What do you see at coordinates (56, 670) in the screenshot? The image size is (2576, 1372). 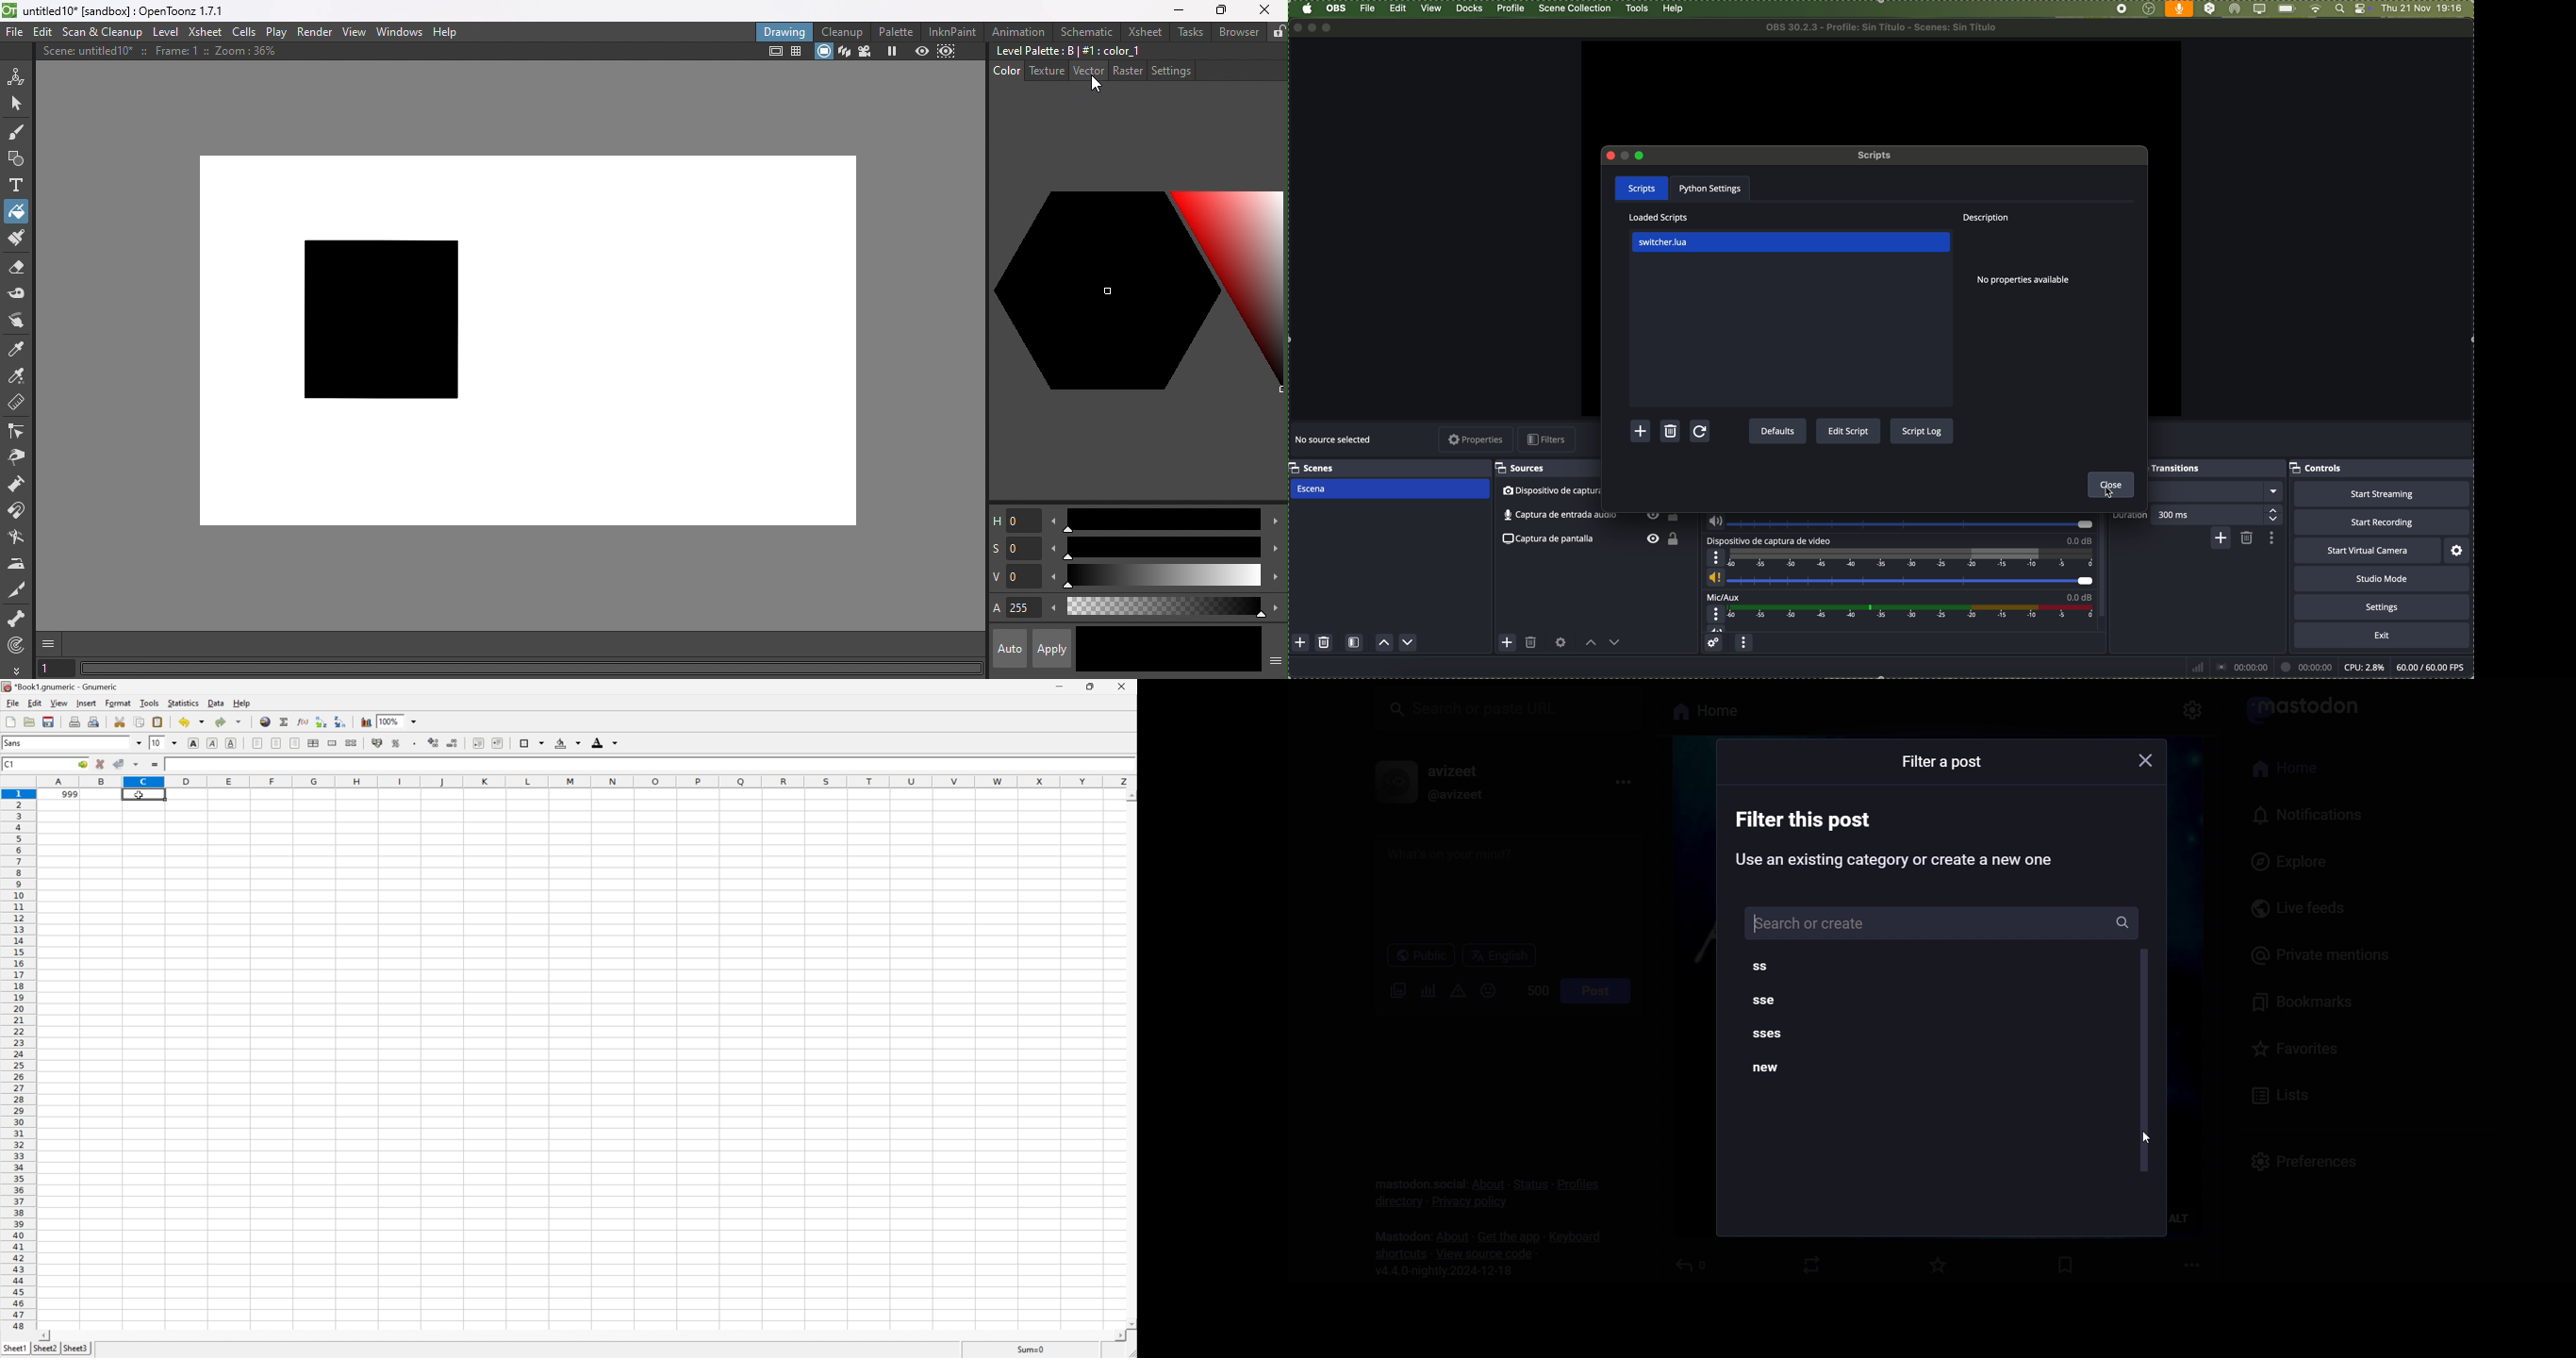 I see `Set the current frame` at bounding box center [56, 670].